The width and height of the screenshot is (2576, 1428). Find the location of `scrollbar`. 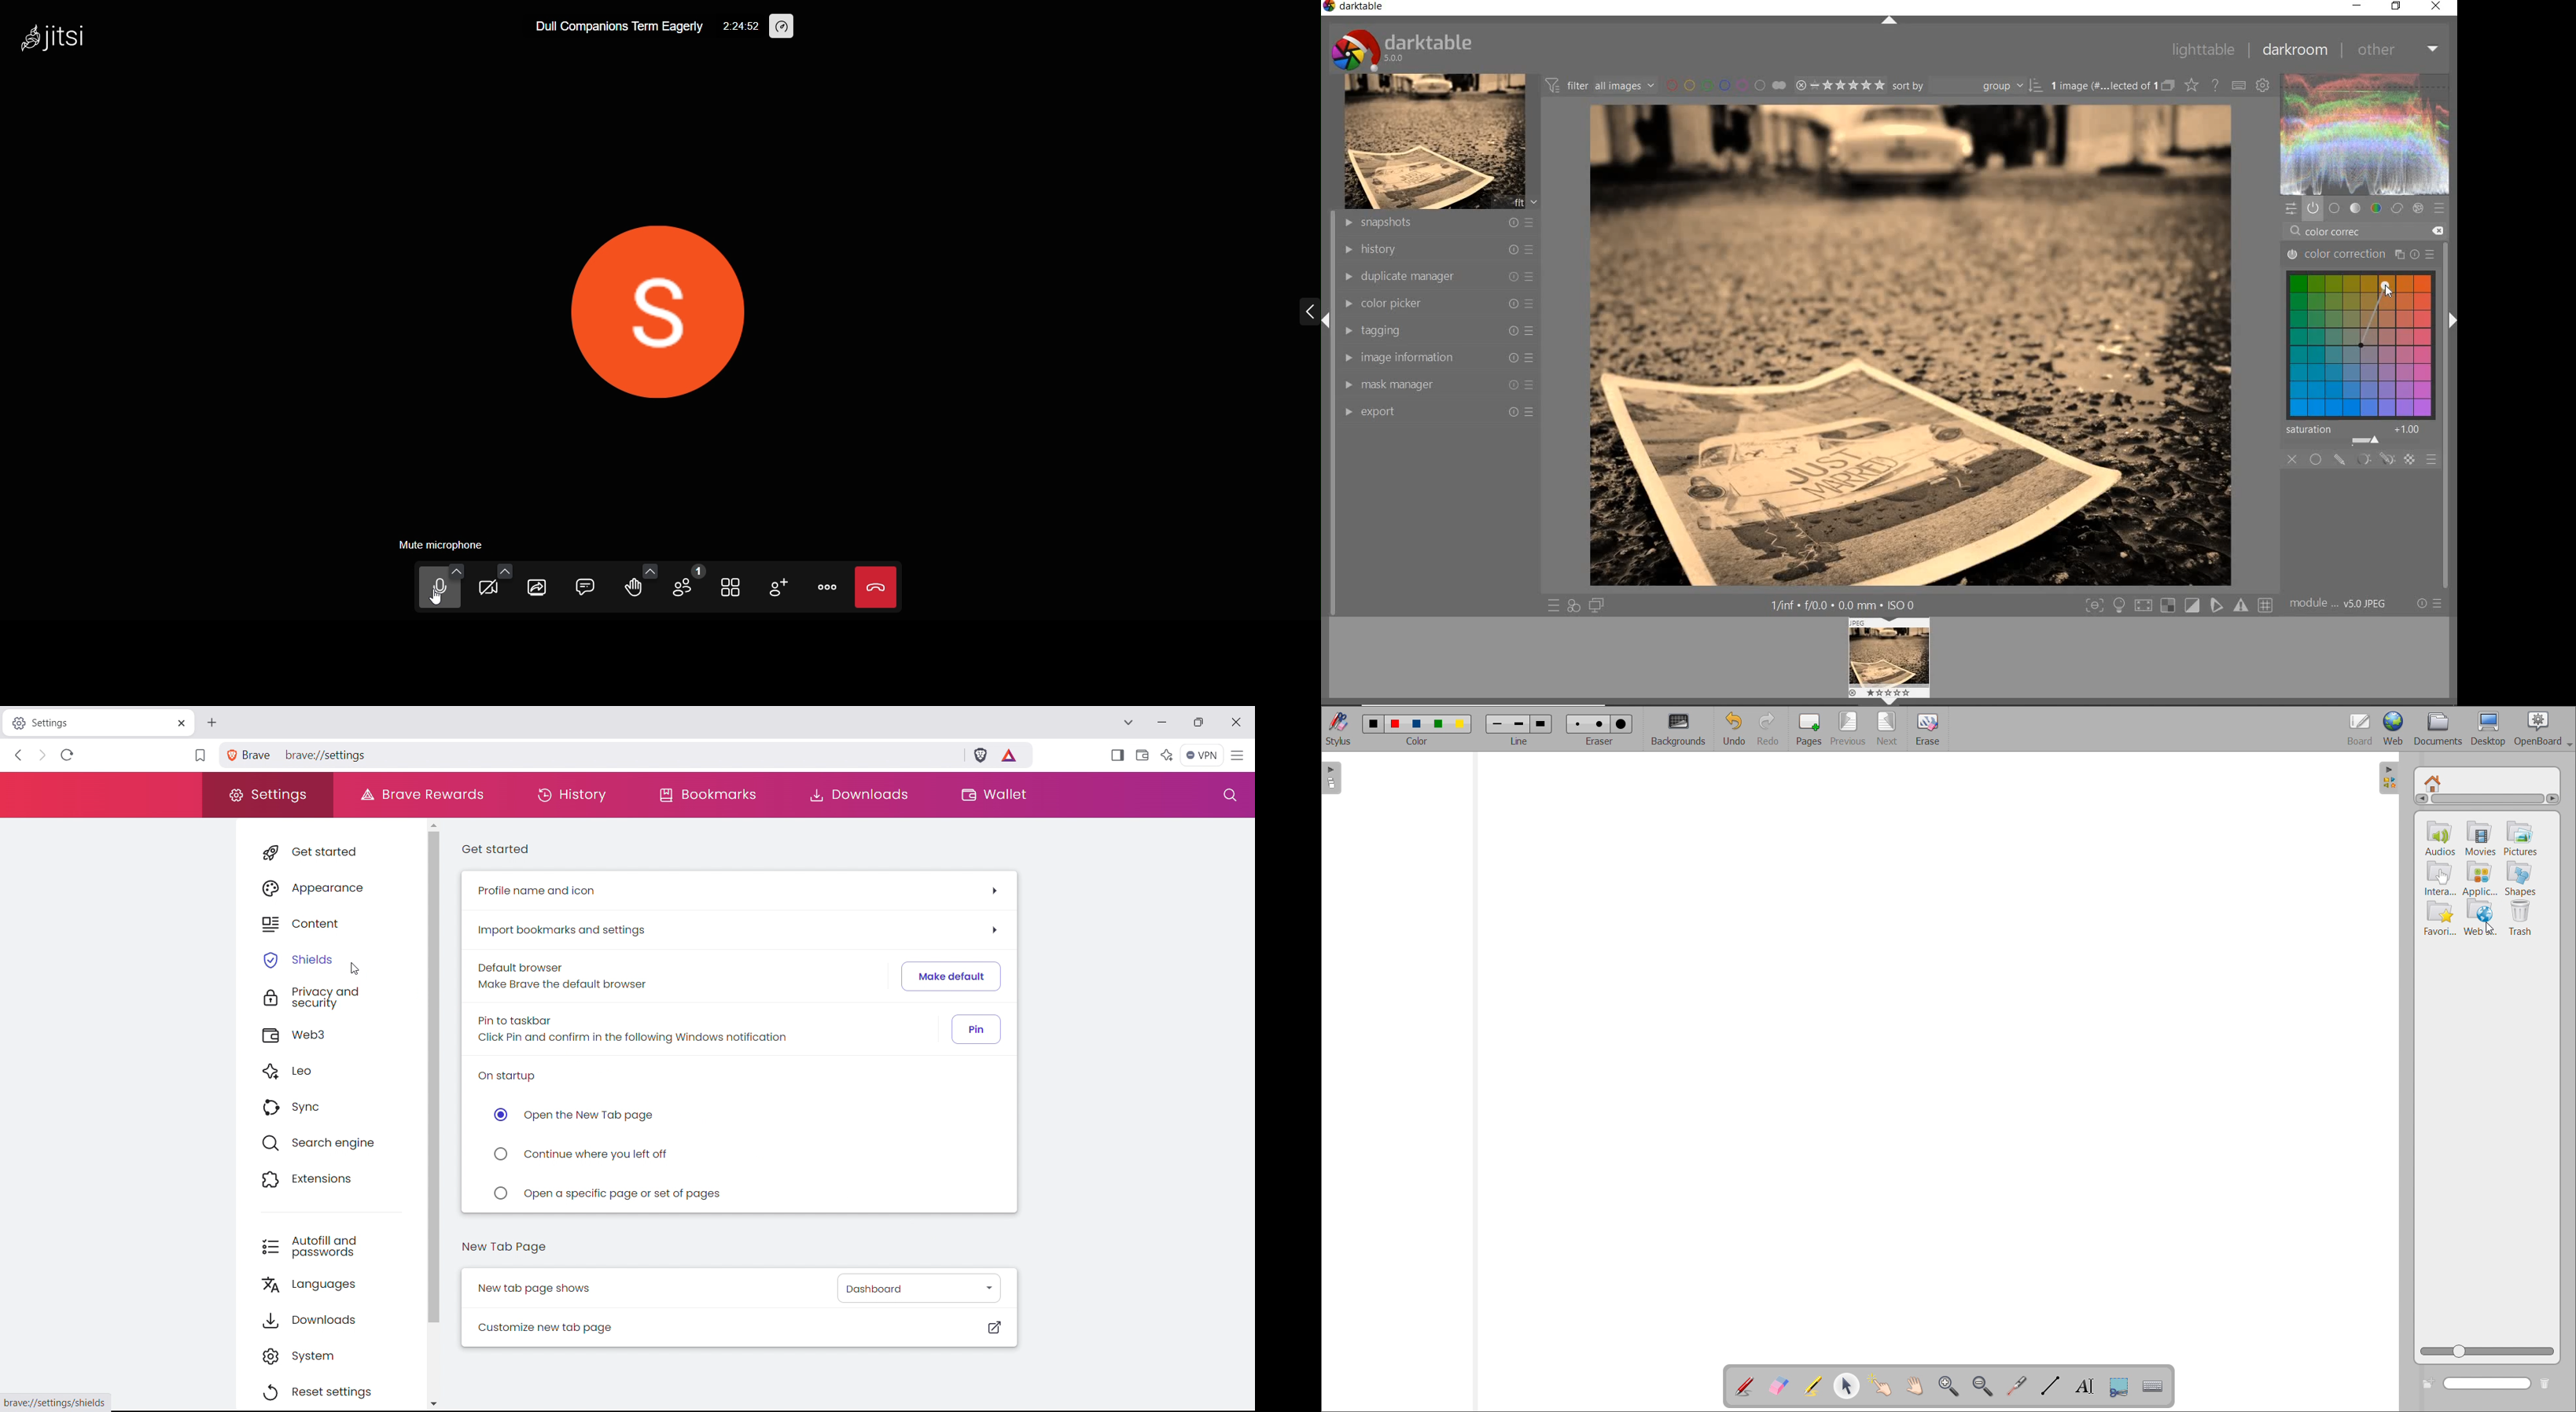

scrollbar is located at coordinates (2488, 799).